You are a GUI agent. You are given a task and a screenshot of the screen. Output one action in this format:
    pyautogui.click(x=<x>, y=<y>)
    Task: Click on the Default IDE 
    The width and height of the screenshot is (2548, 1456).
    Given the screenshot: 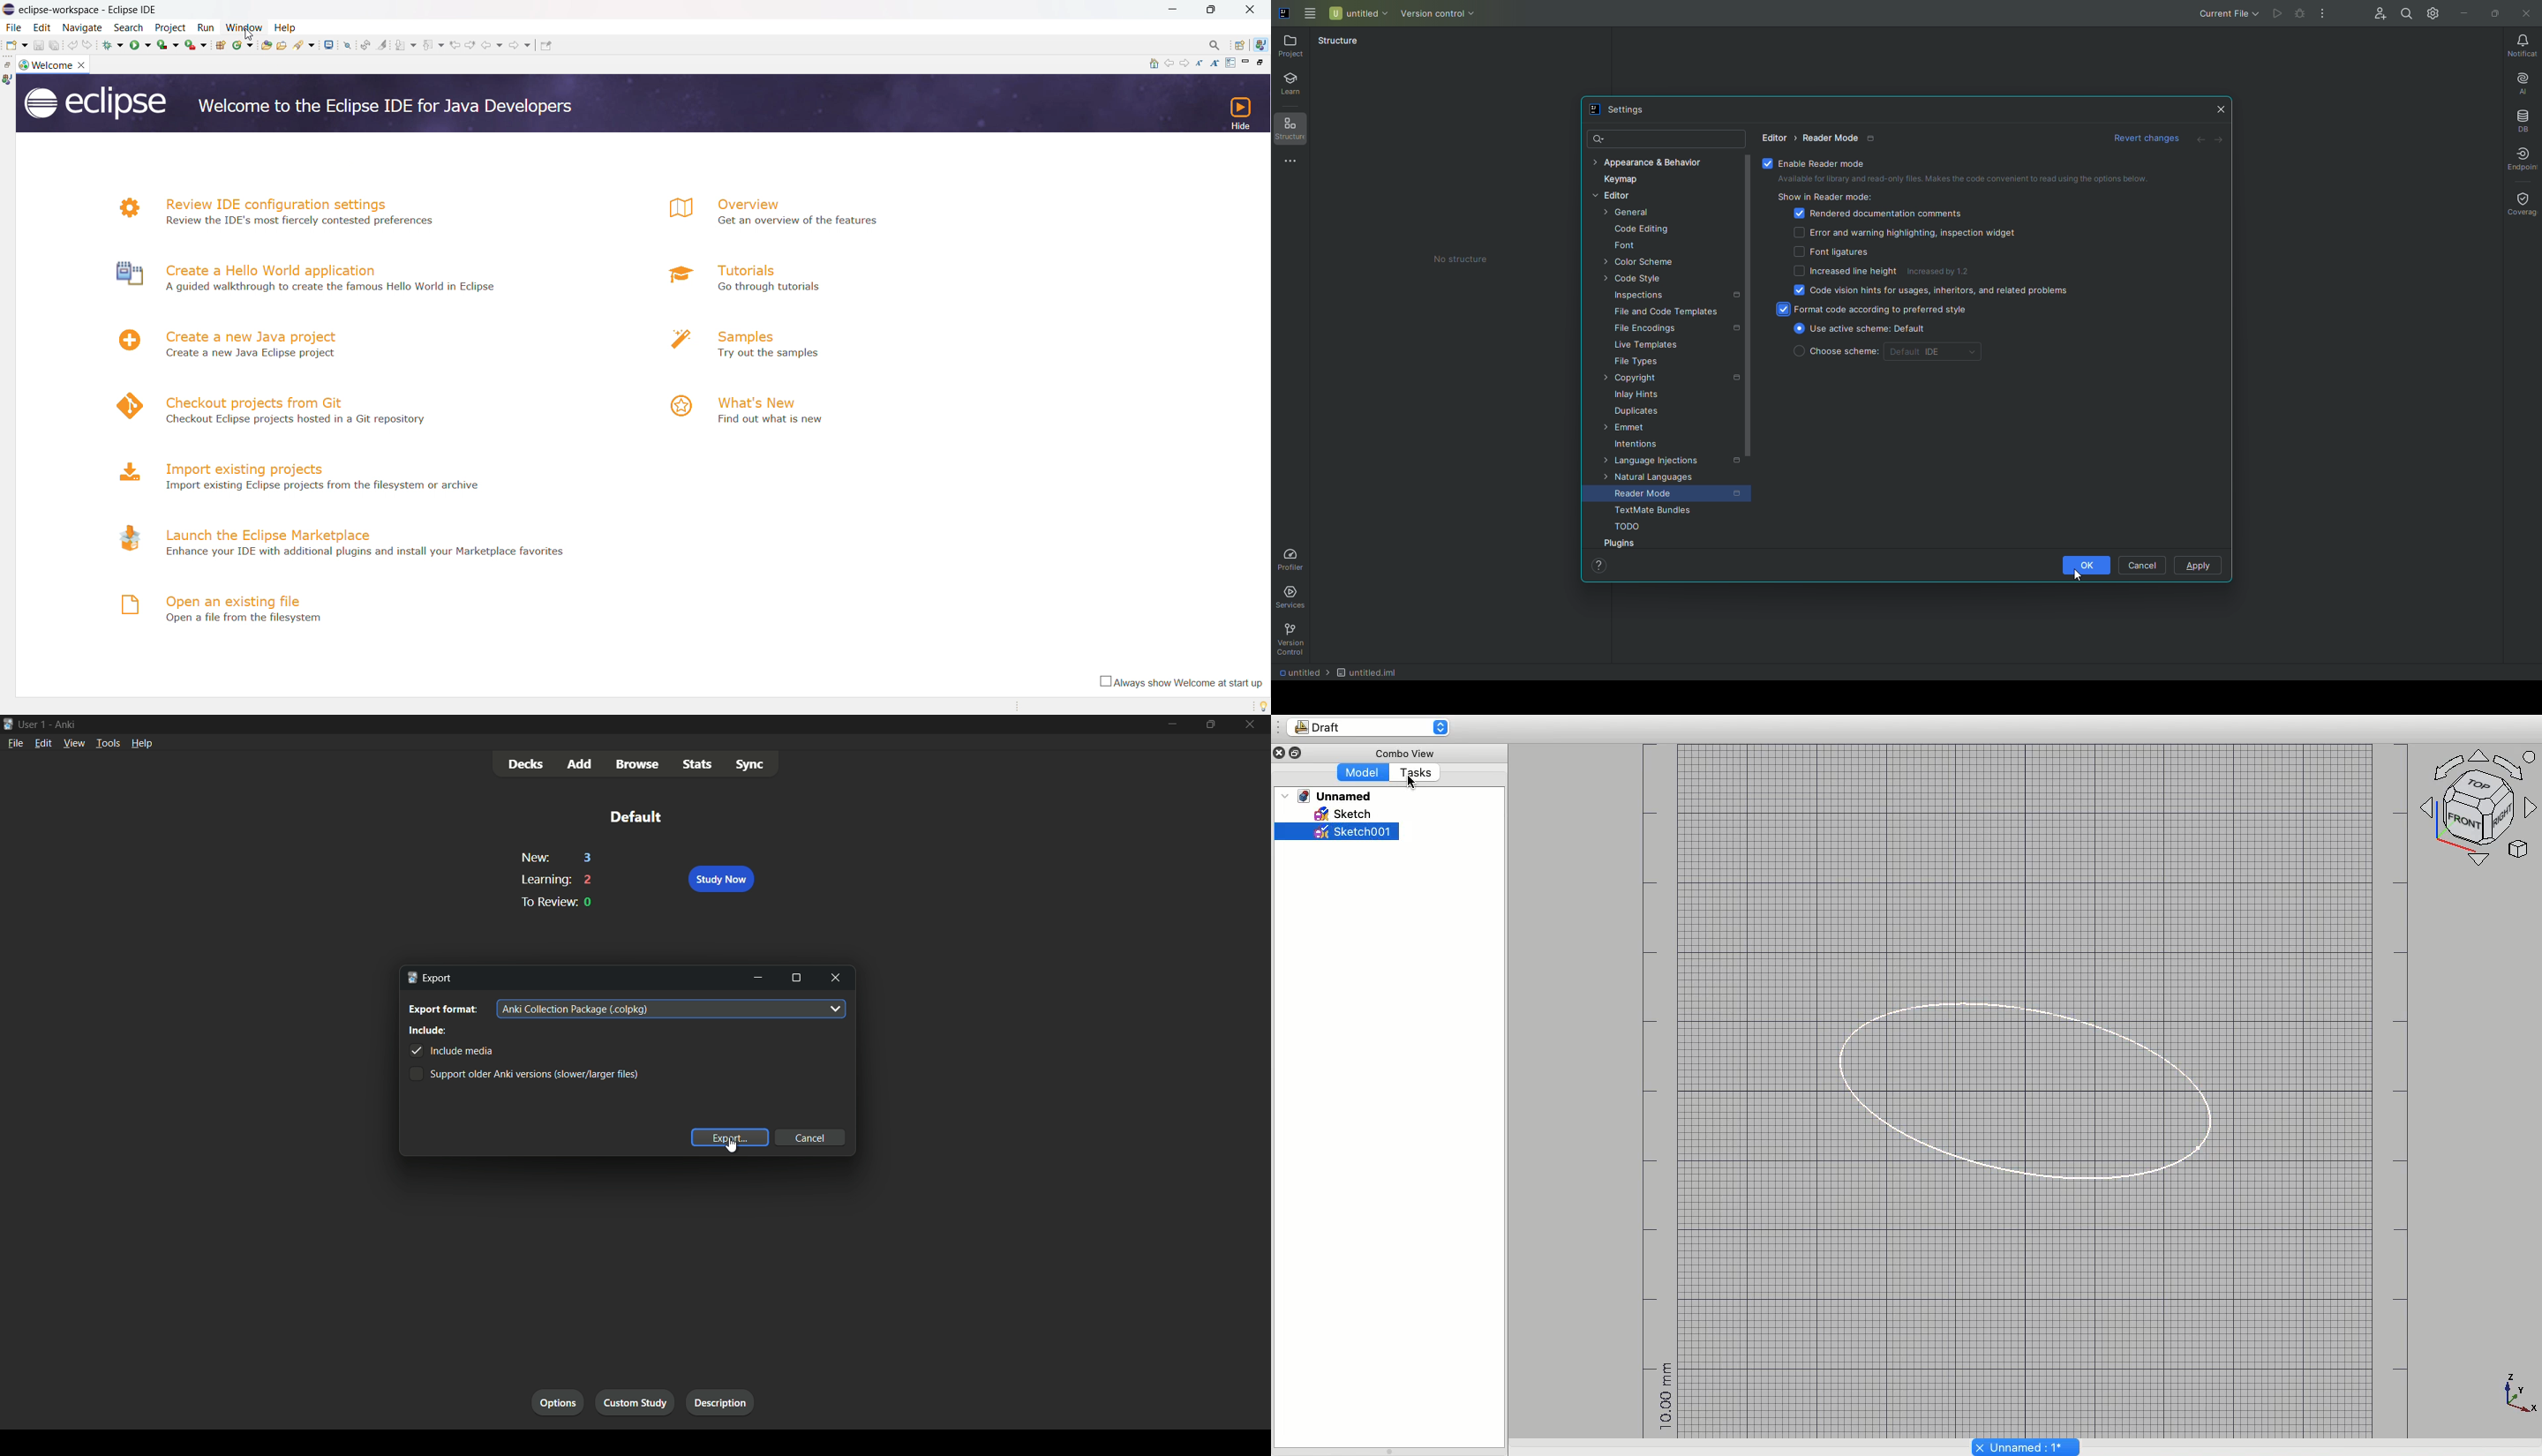 What is the action you would take?
    pyautogui.click(x=1937, y=352)
    